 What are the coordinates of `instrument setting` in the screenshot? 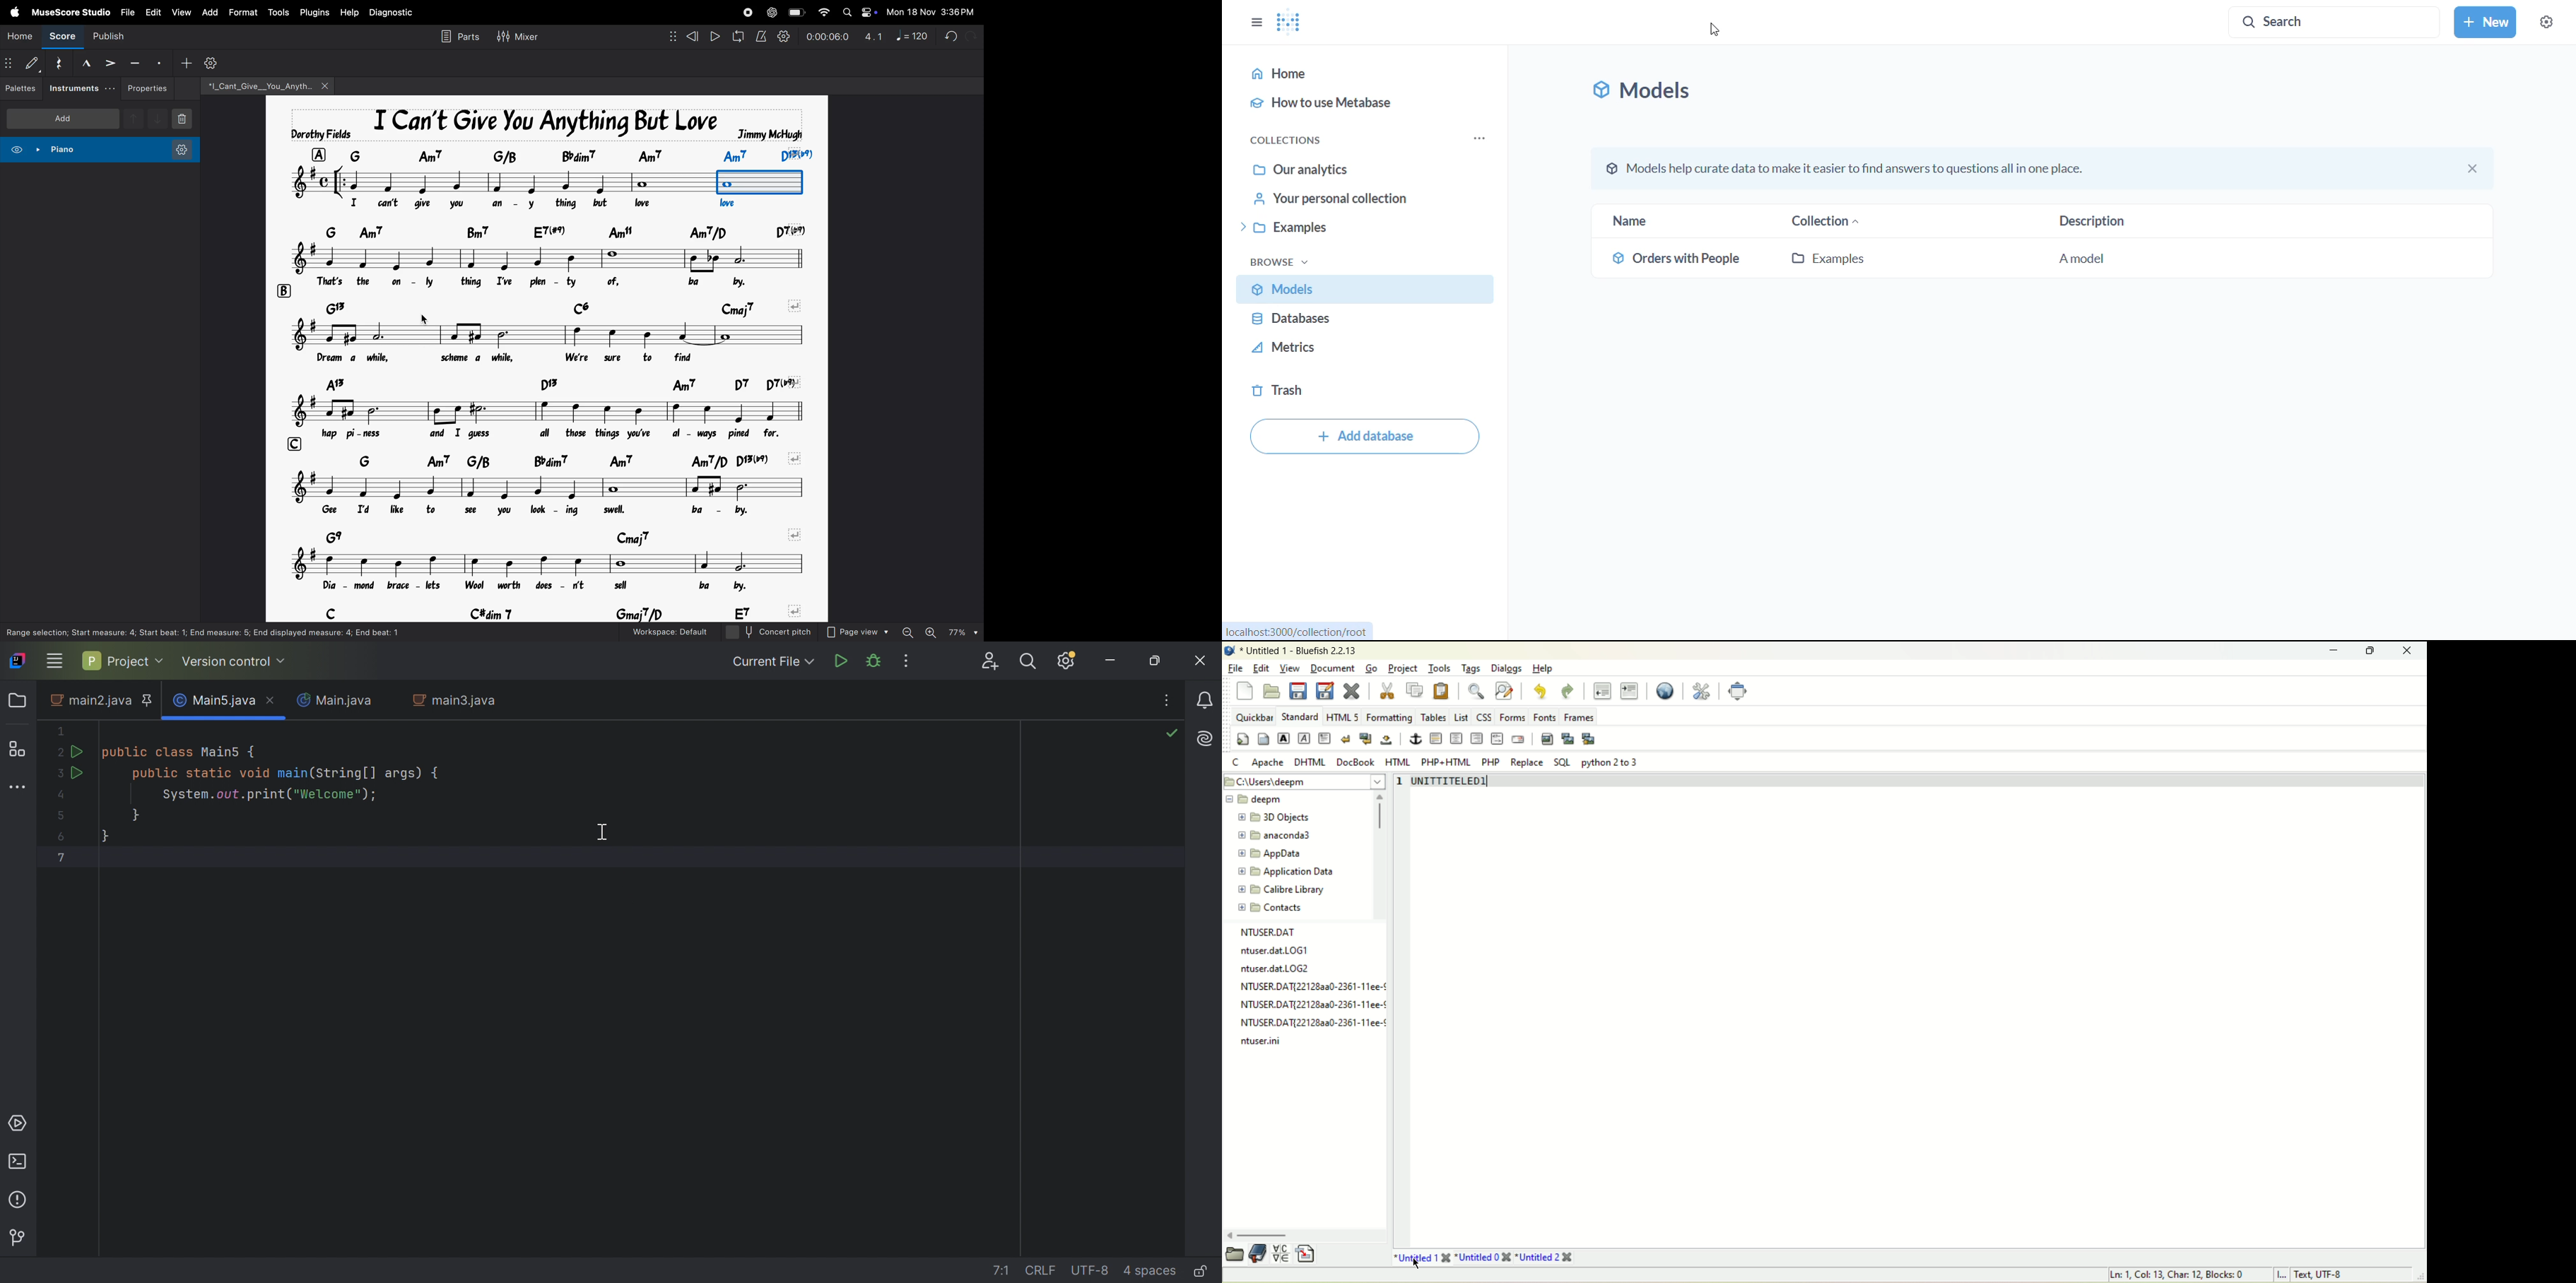 It's located at (181, 151).